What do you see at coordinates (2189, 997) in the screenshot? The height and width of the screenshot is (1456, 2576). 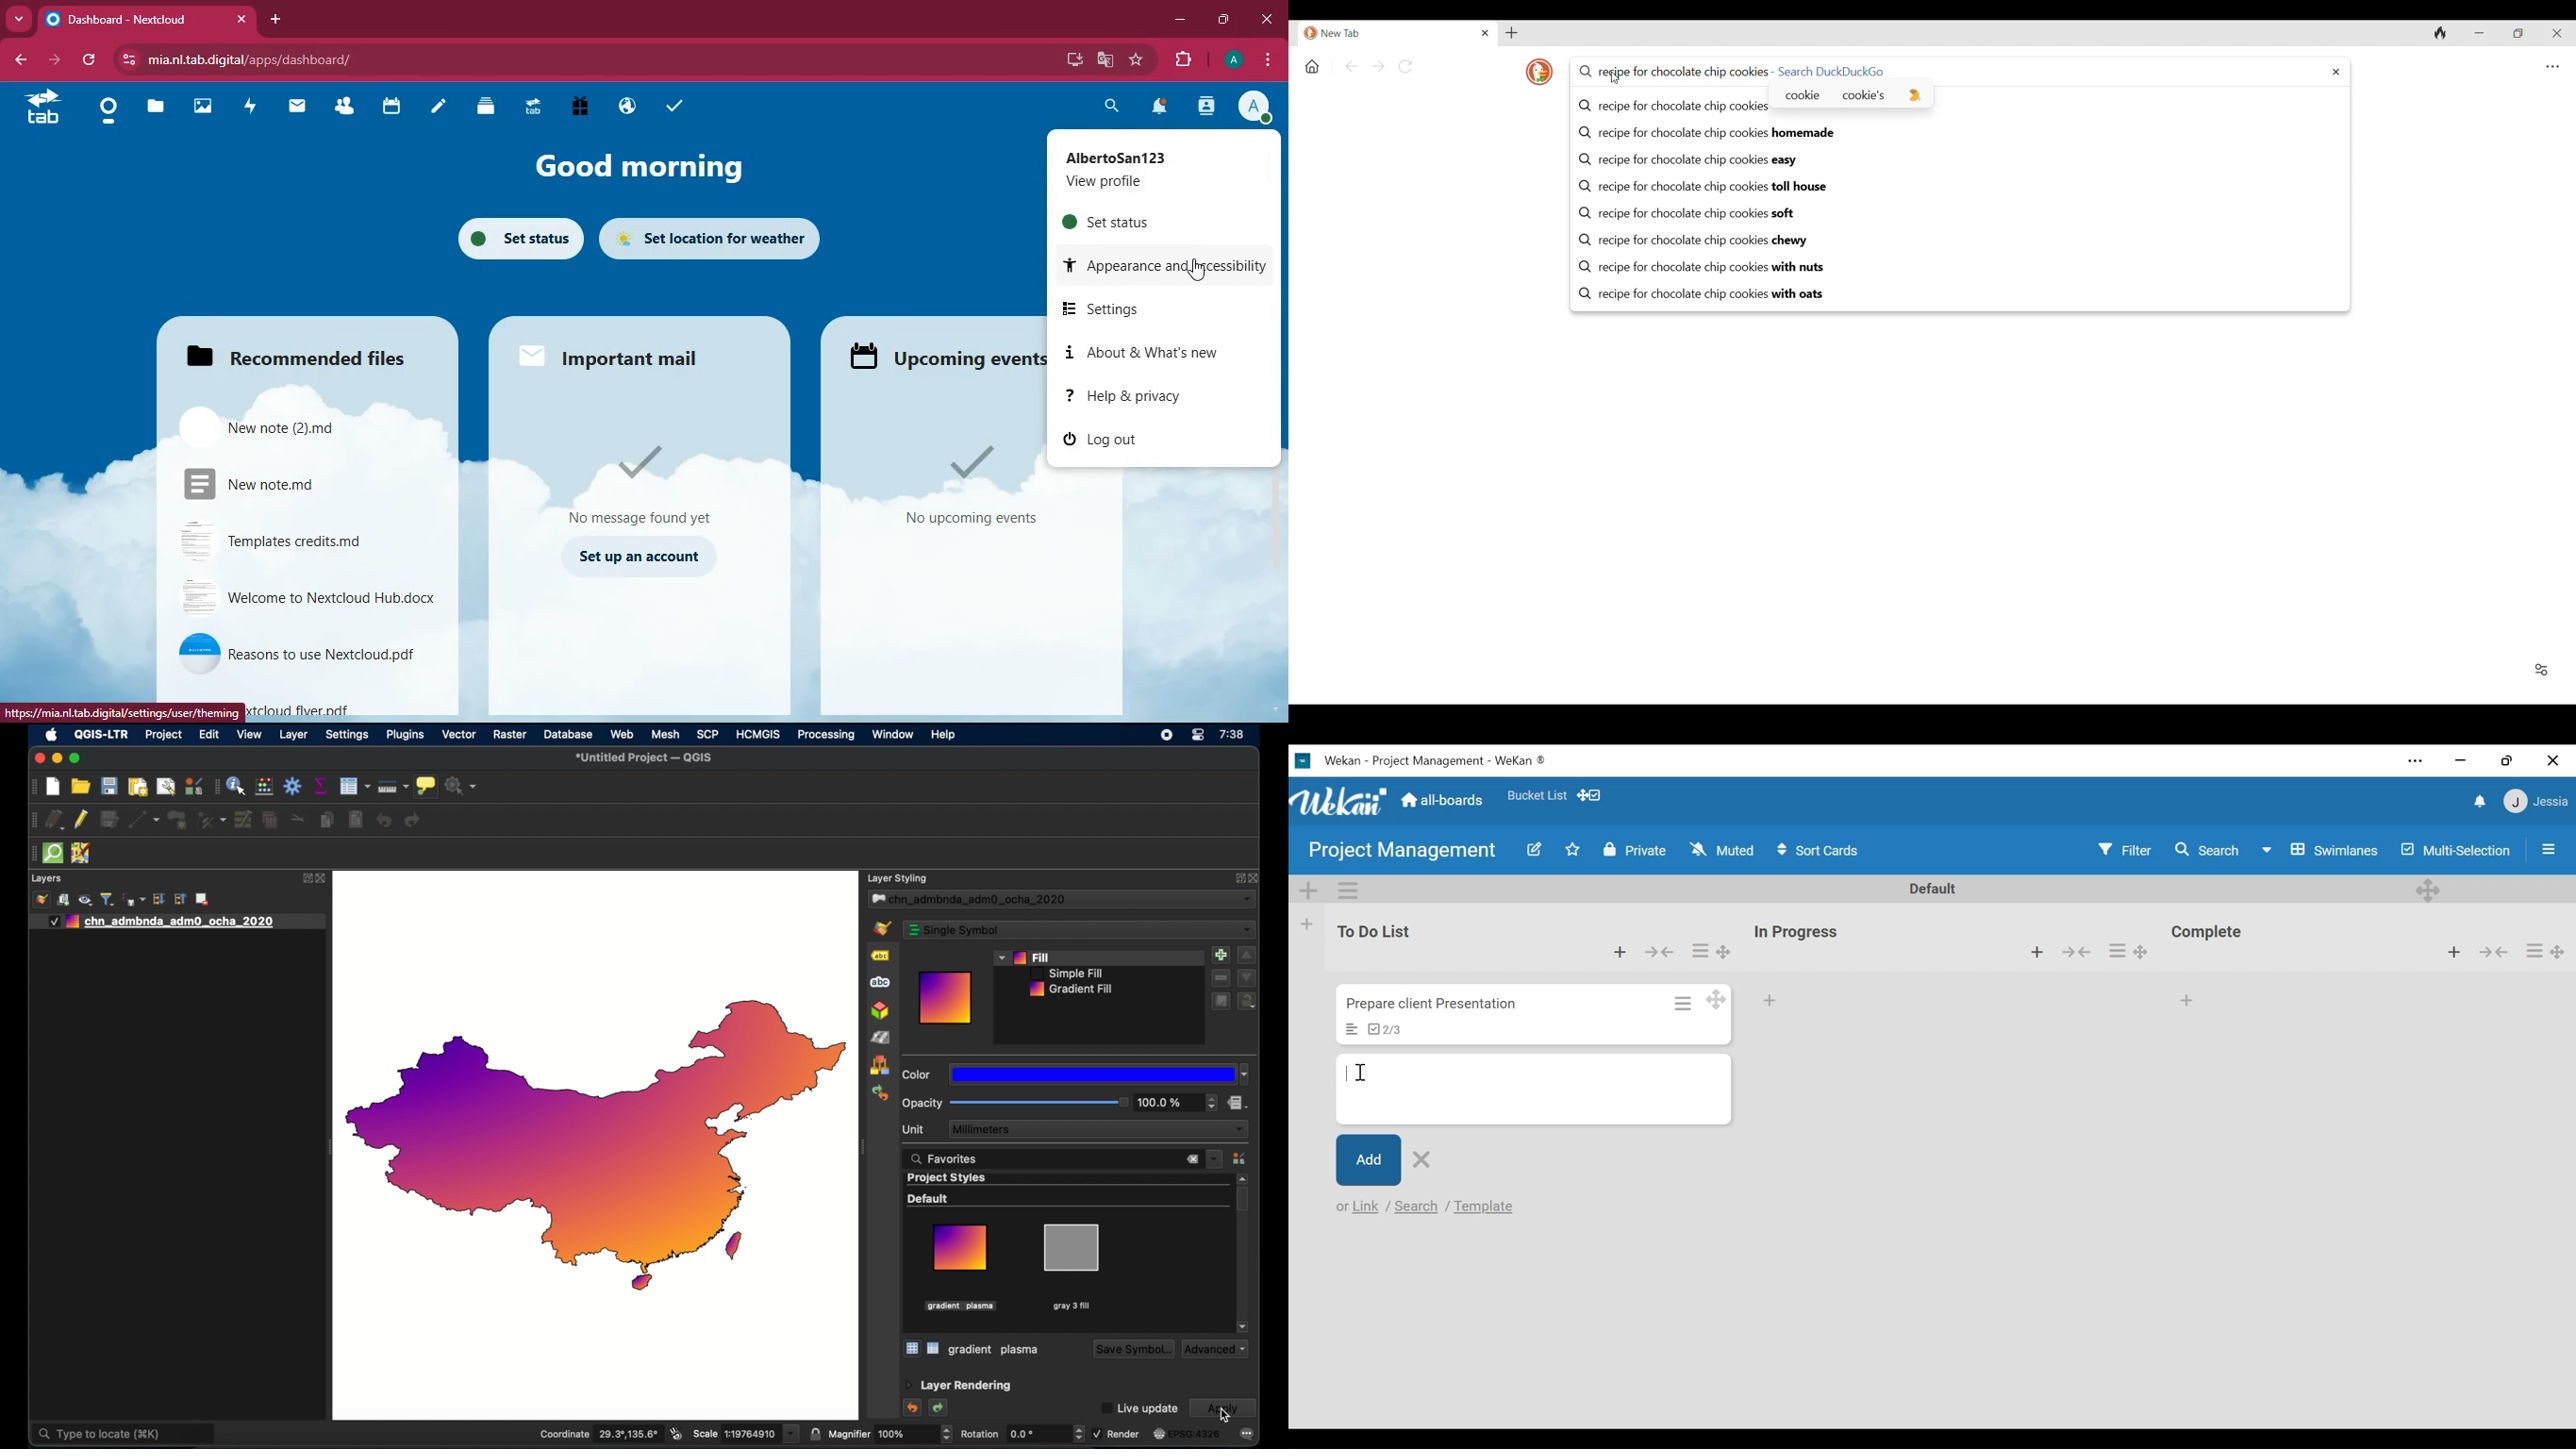 I see `Add card to bottom of the list` at bounding box center [2189, 997].